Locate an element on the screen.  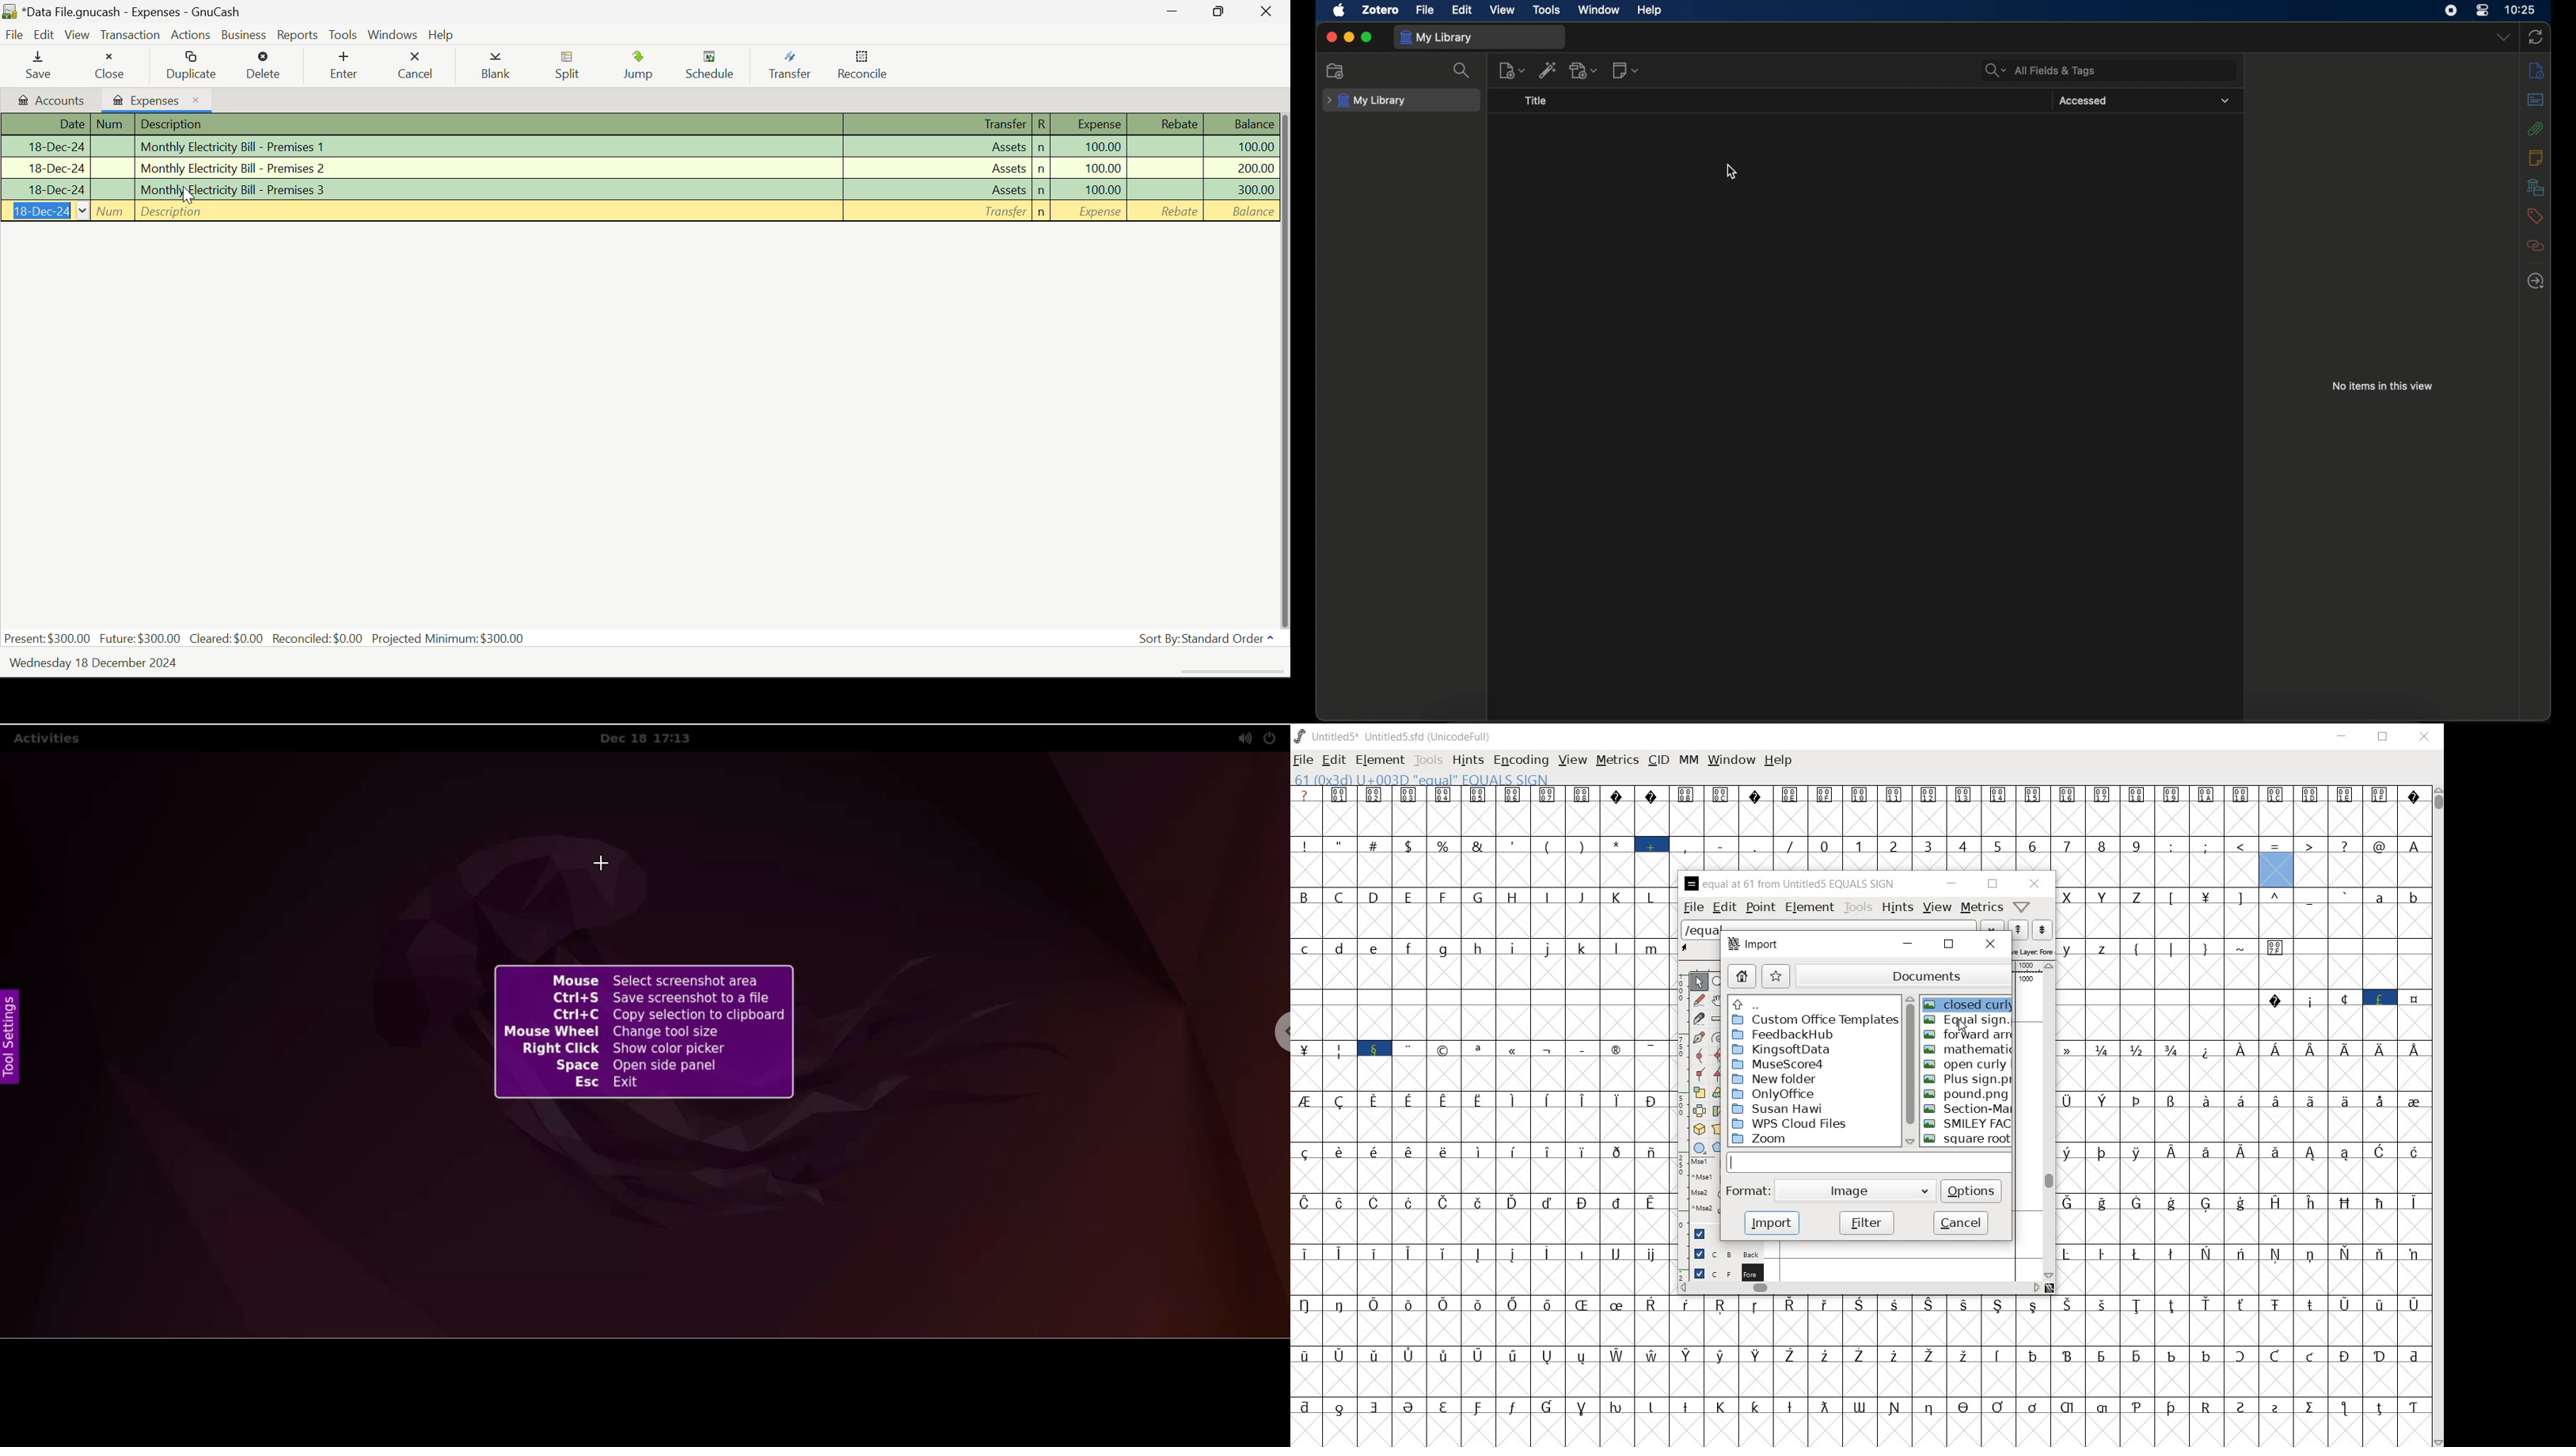
metrics is located at coordinates (1981, 908).